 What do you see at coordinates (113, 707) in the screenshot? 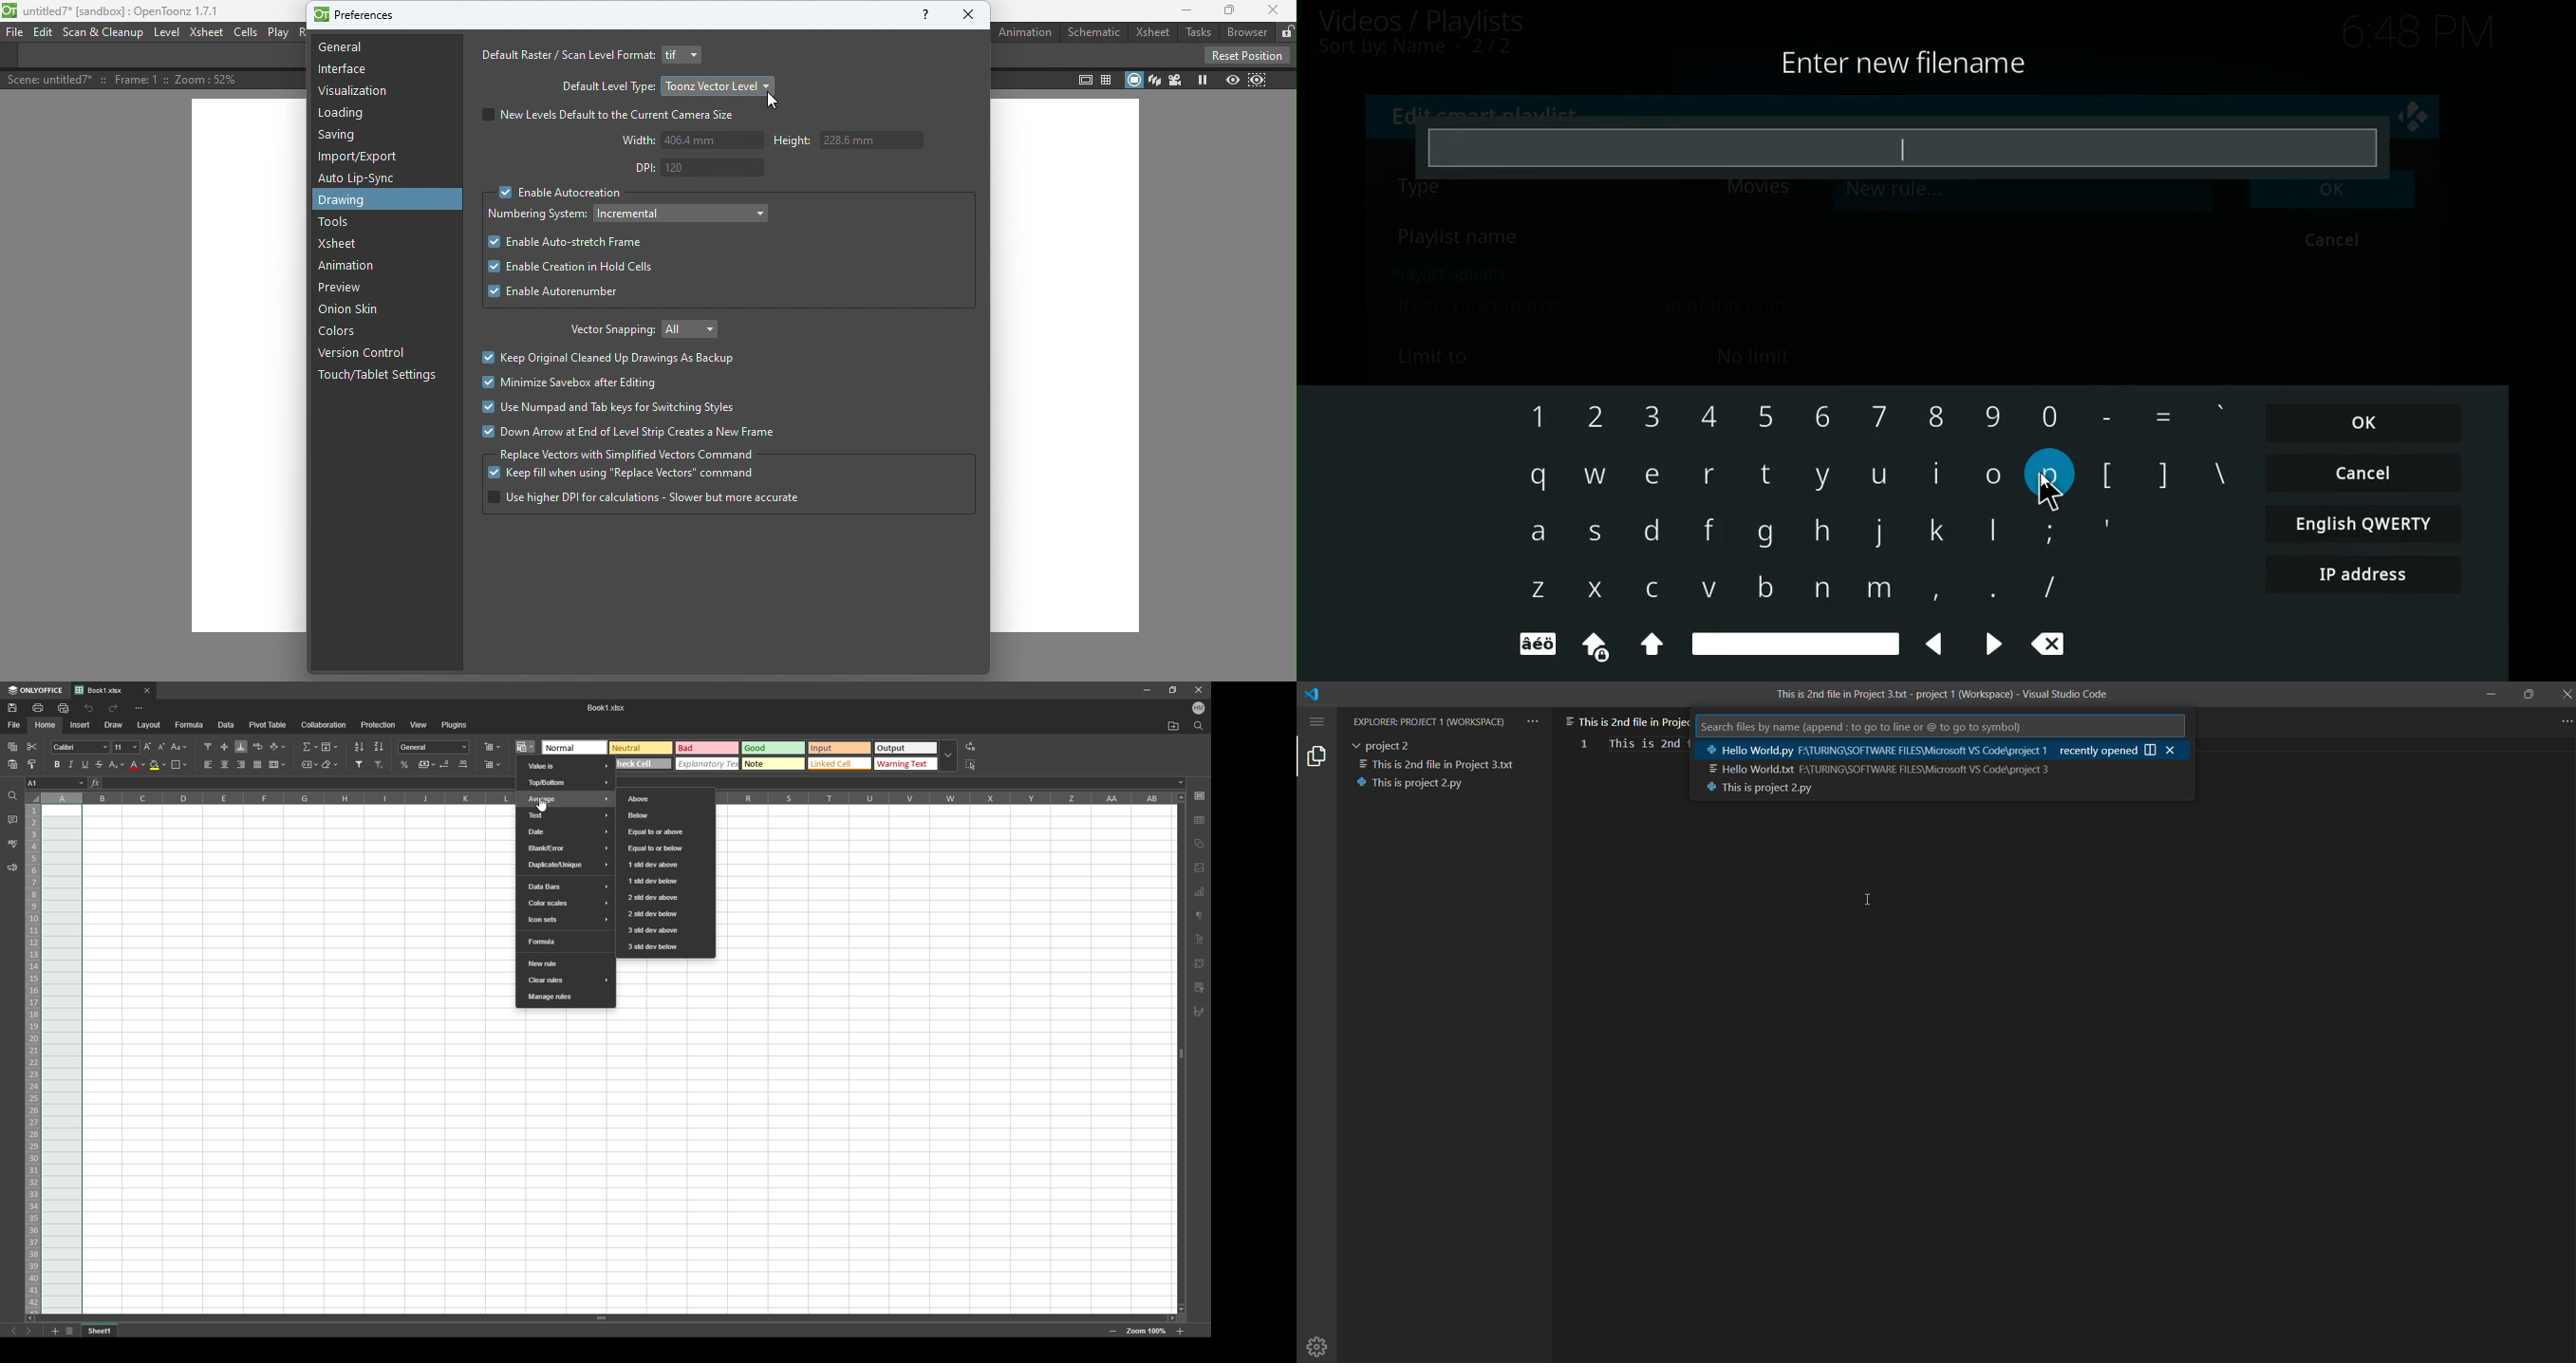
I see `redo` at bounding box center [113, 707].